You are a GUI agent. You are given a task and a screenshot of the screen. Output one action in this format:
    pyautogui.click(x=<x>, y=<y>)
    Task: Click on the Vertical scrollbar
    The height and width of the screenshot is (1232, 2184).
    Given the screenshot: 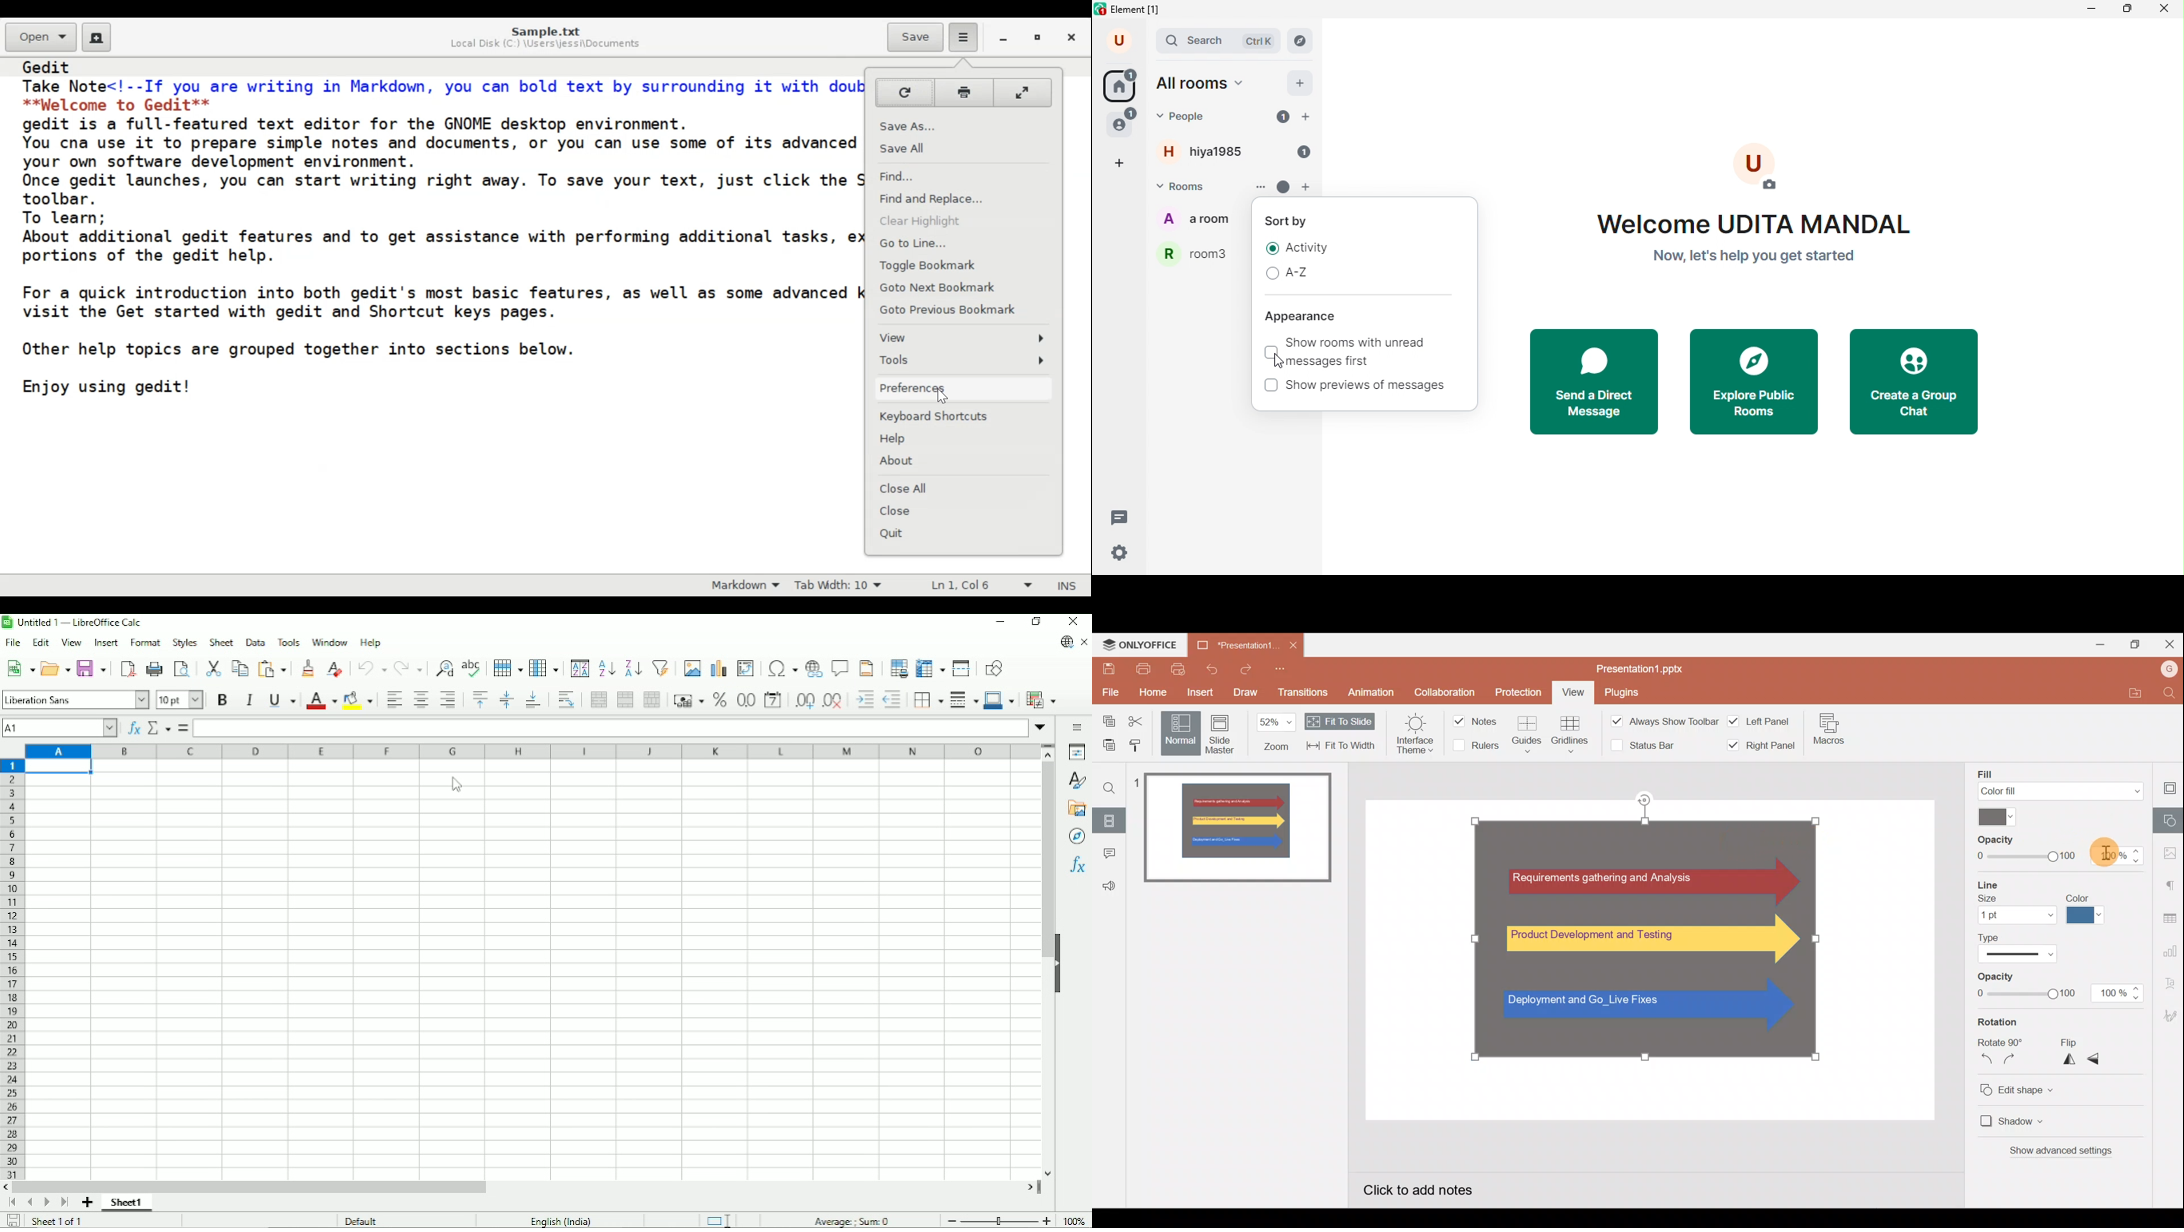 What is the action you would take?
    pyautogui.click(x=1043, y=862)
    